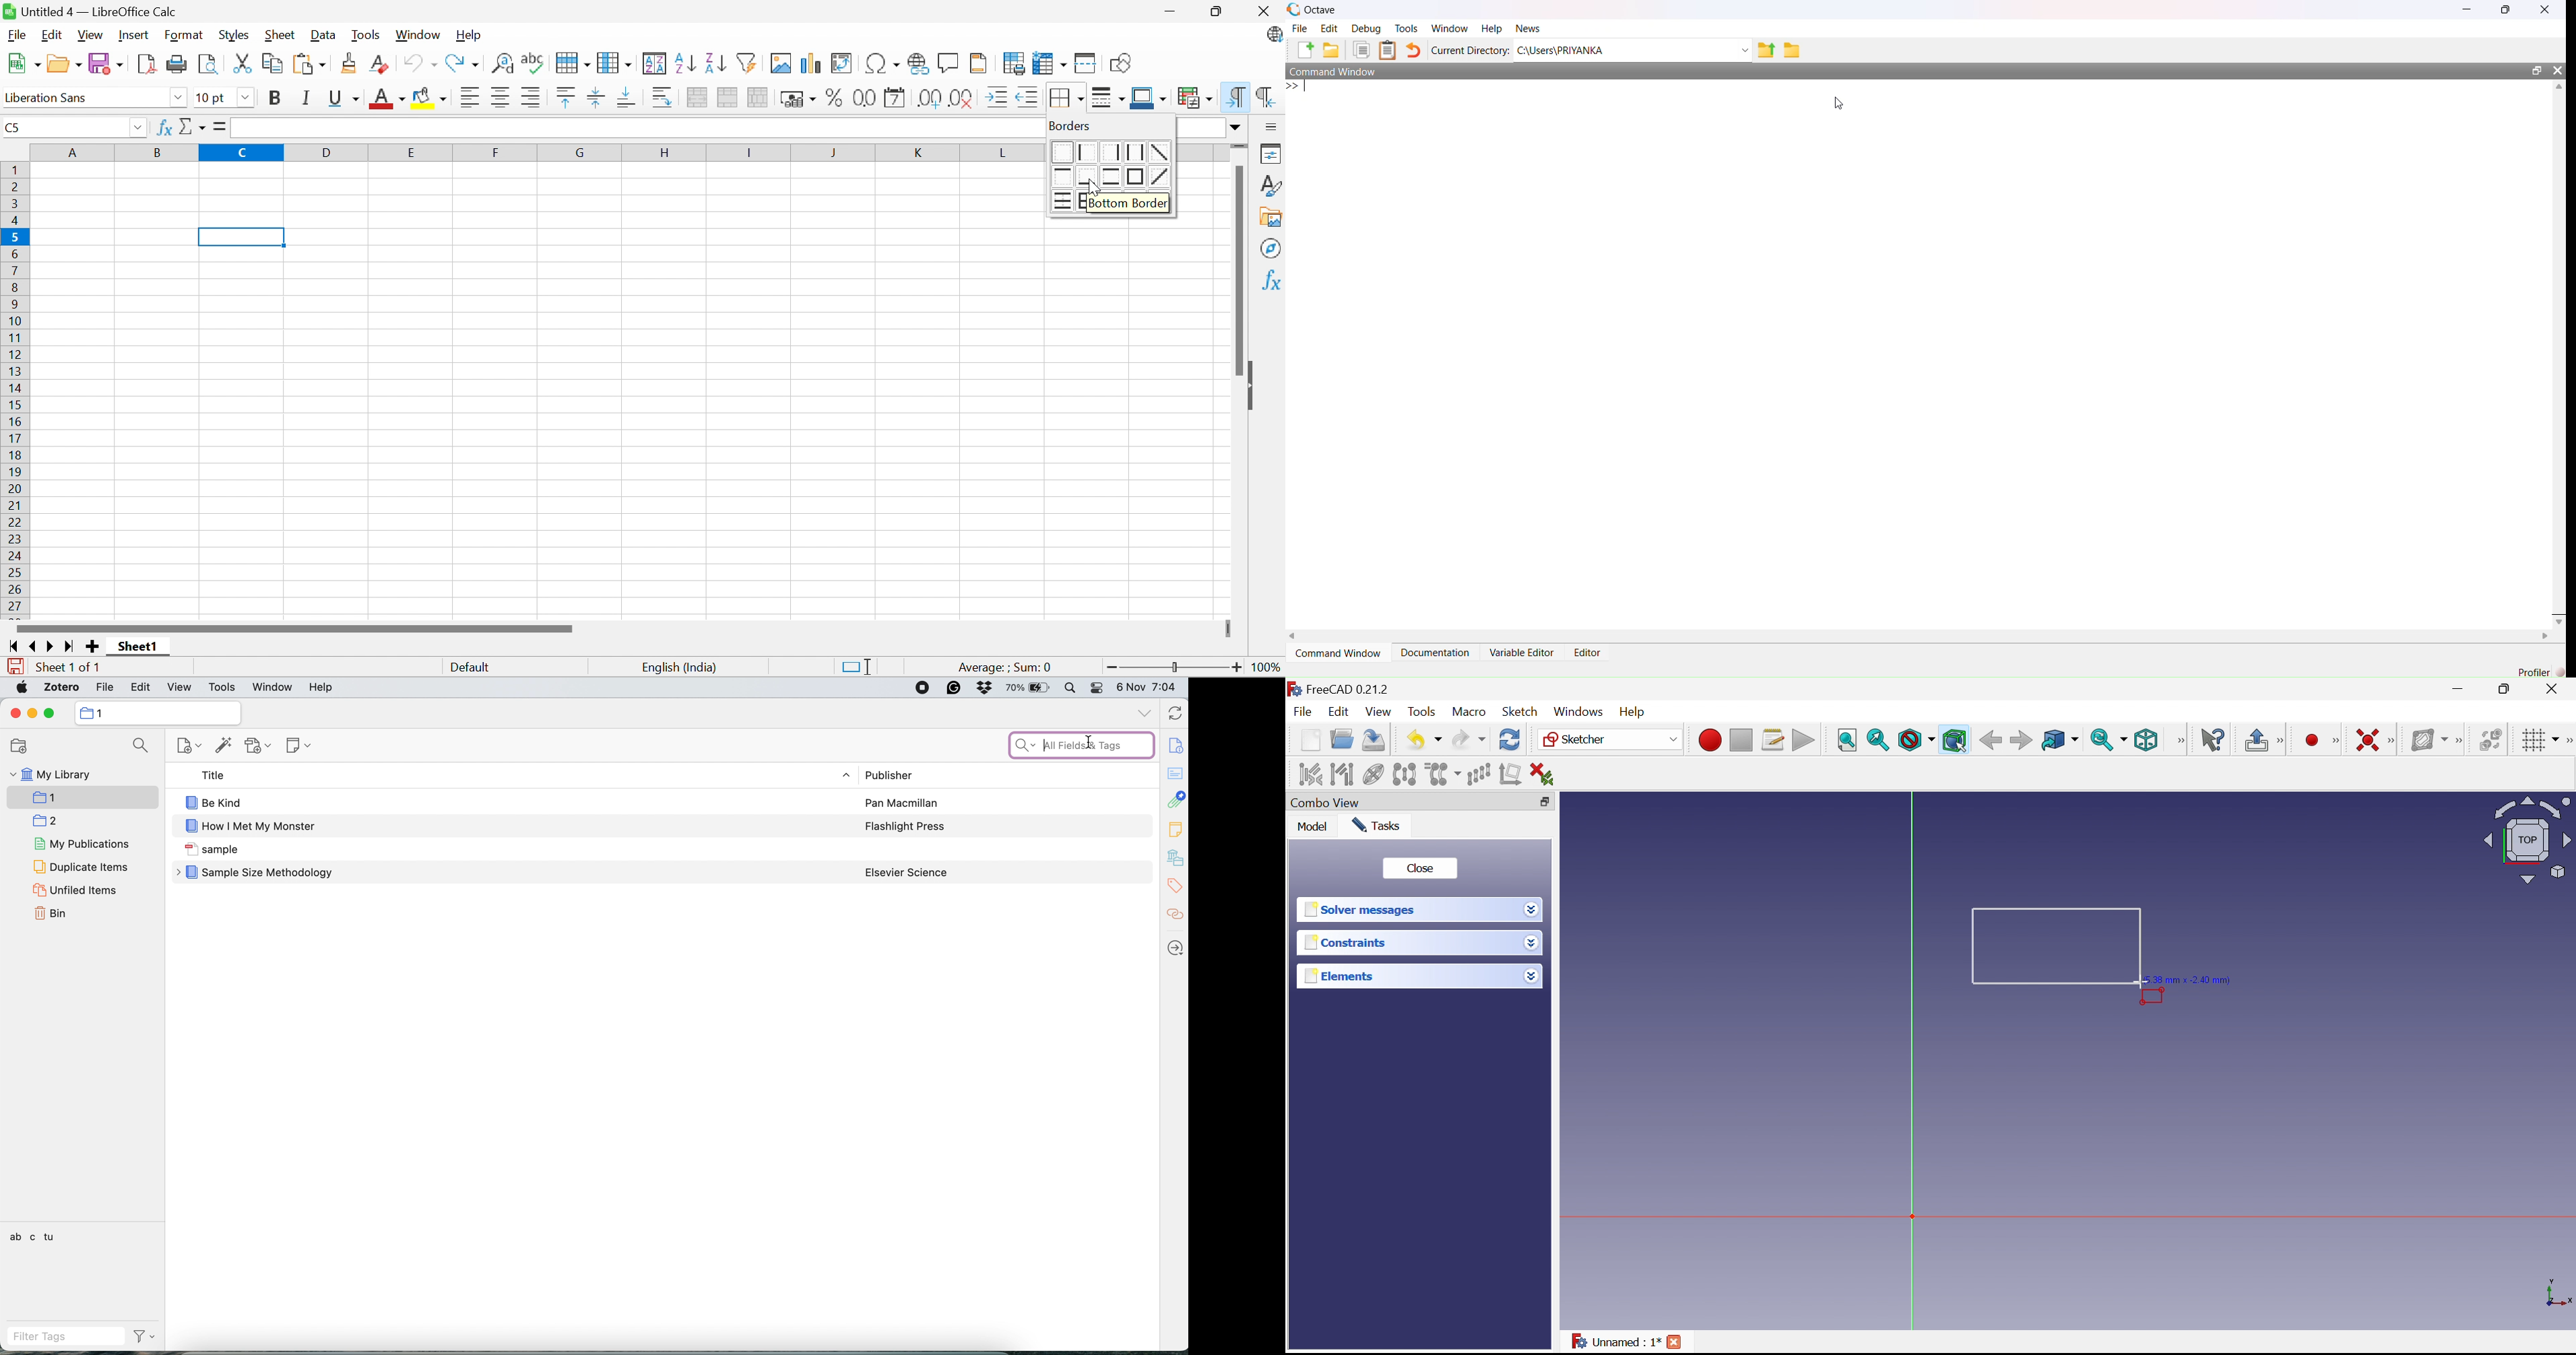  I want to click on Rectangle, so click(2056, 944).